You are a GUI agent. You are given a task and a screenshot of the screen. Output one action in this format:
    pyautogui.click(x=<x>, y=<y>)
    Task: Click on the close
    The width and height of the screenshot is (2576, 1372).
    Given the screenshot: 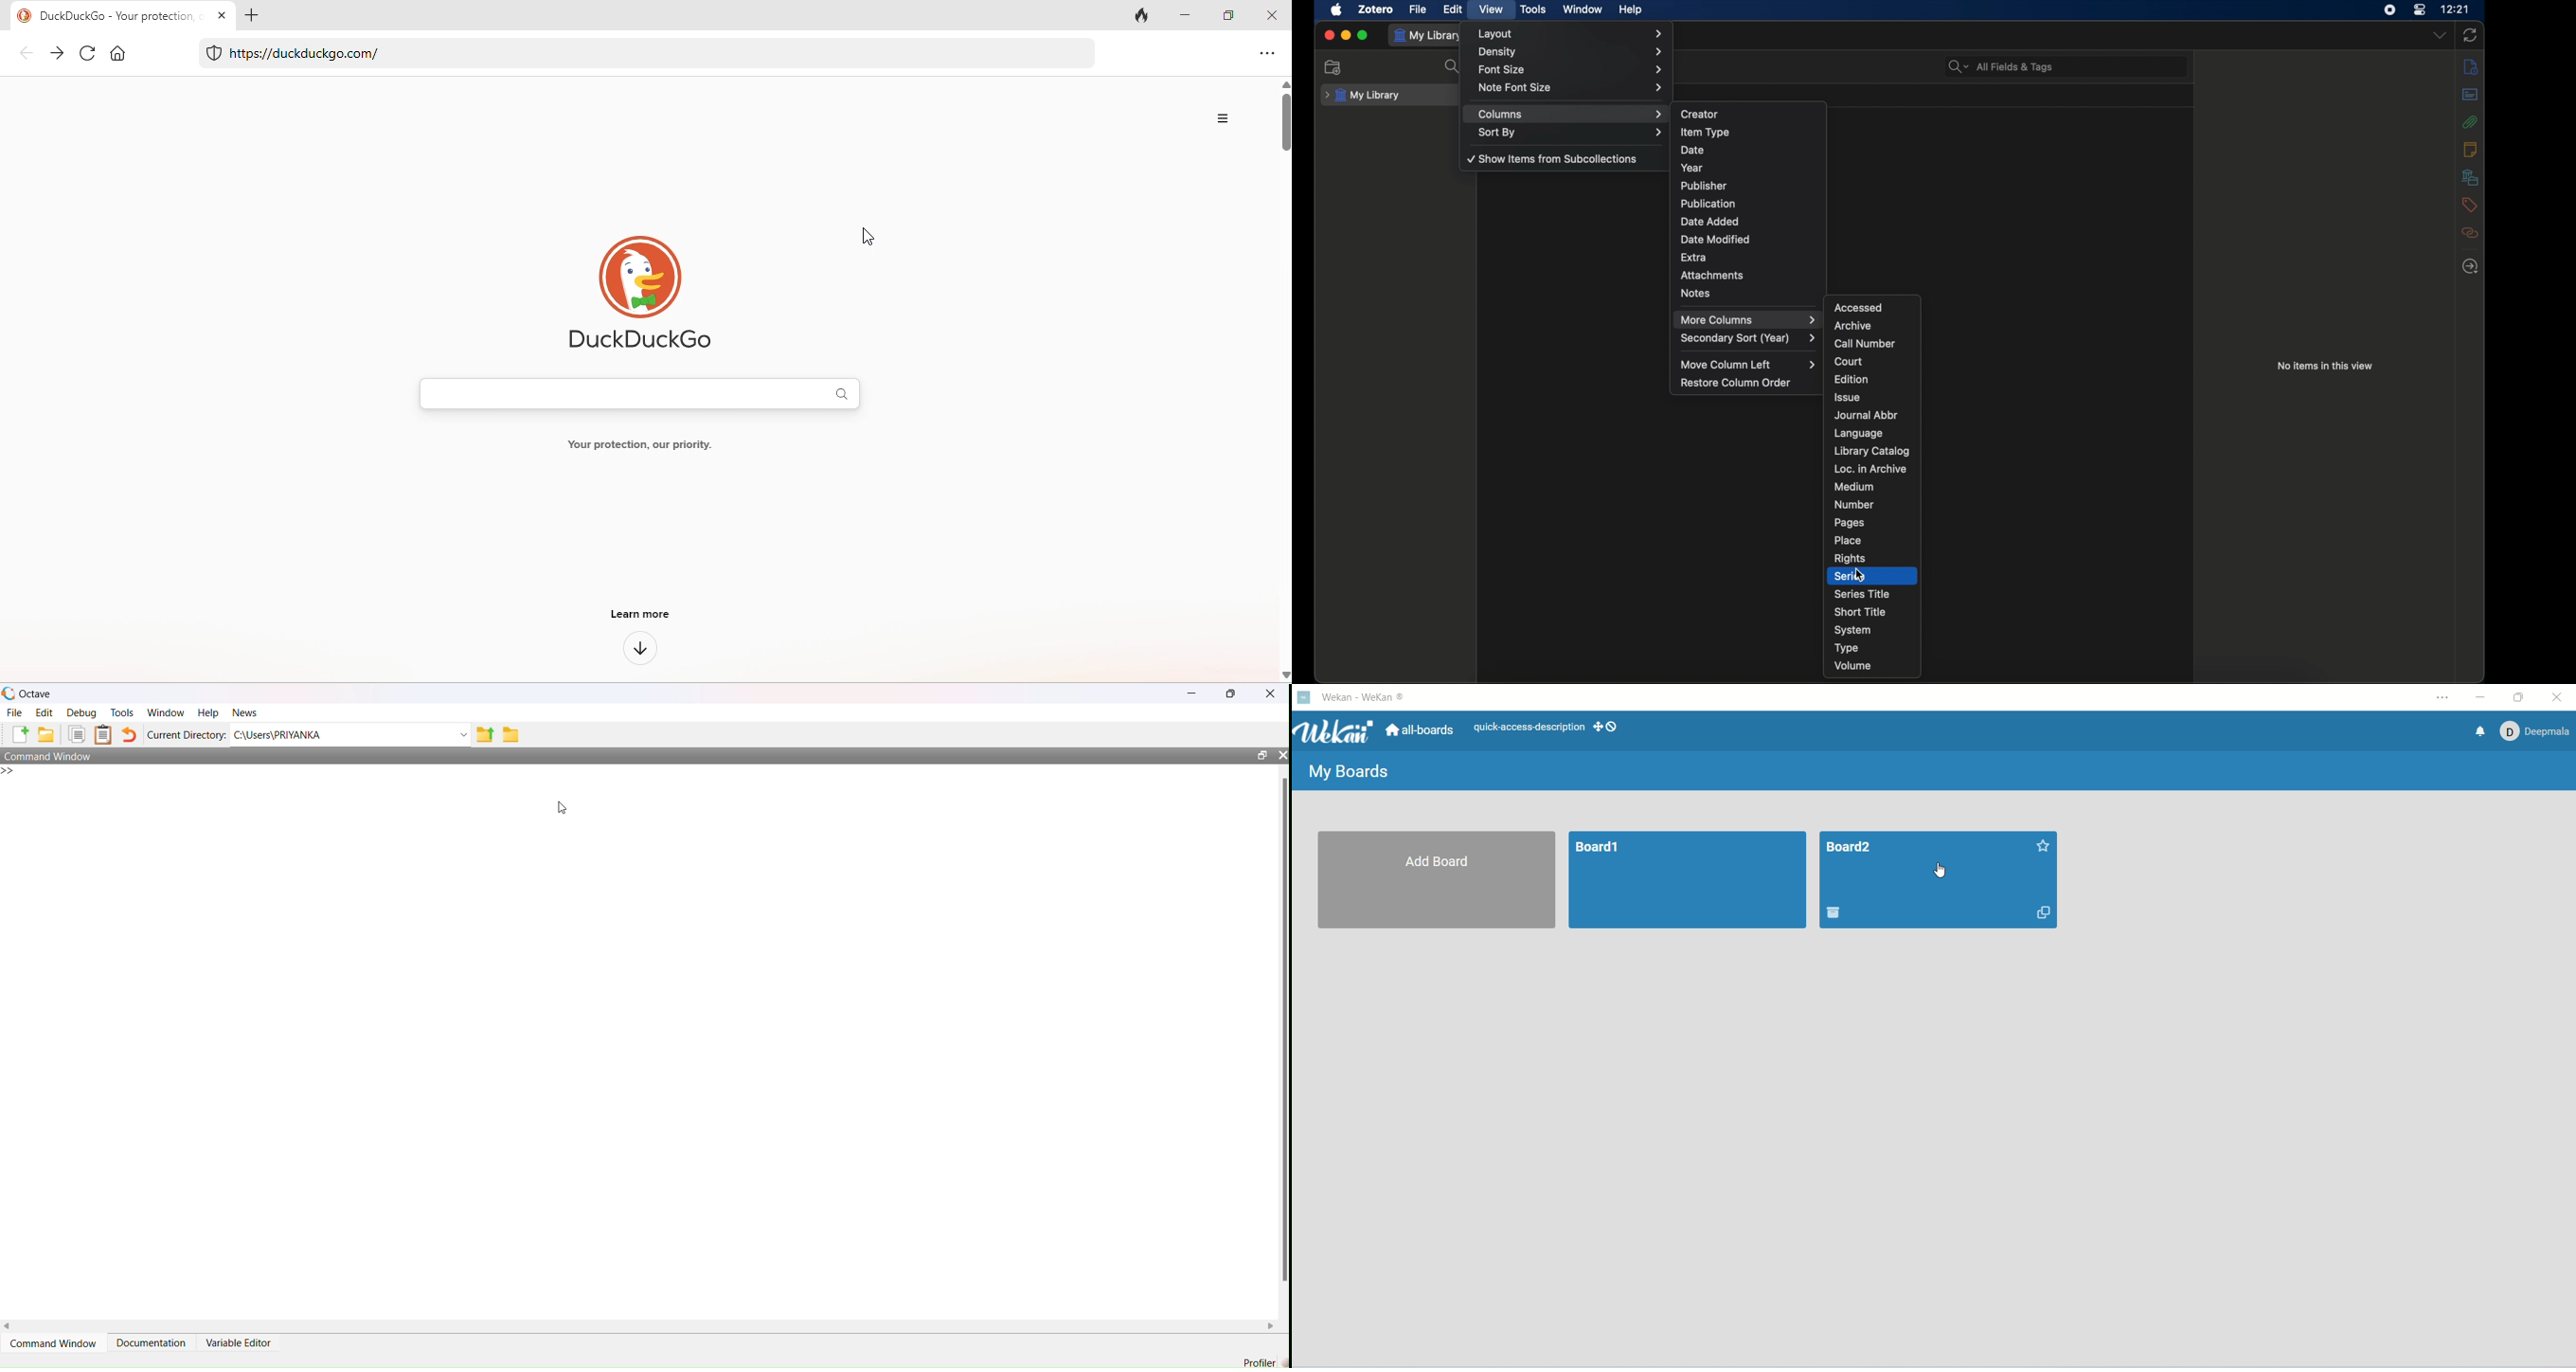 What is the action you would take?
    pyautogui.click(x=1281, y=755)
    